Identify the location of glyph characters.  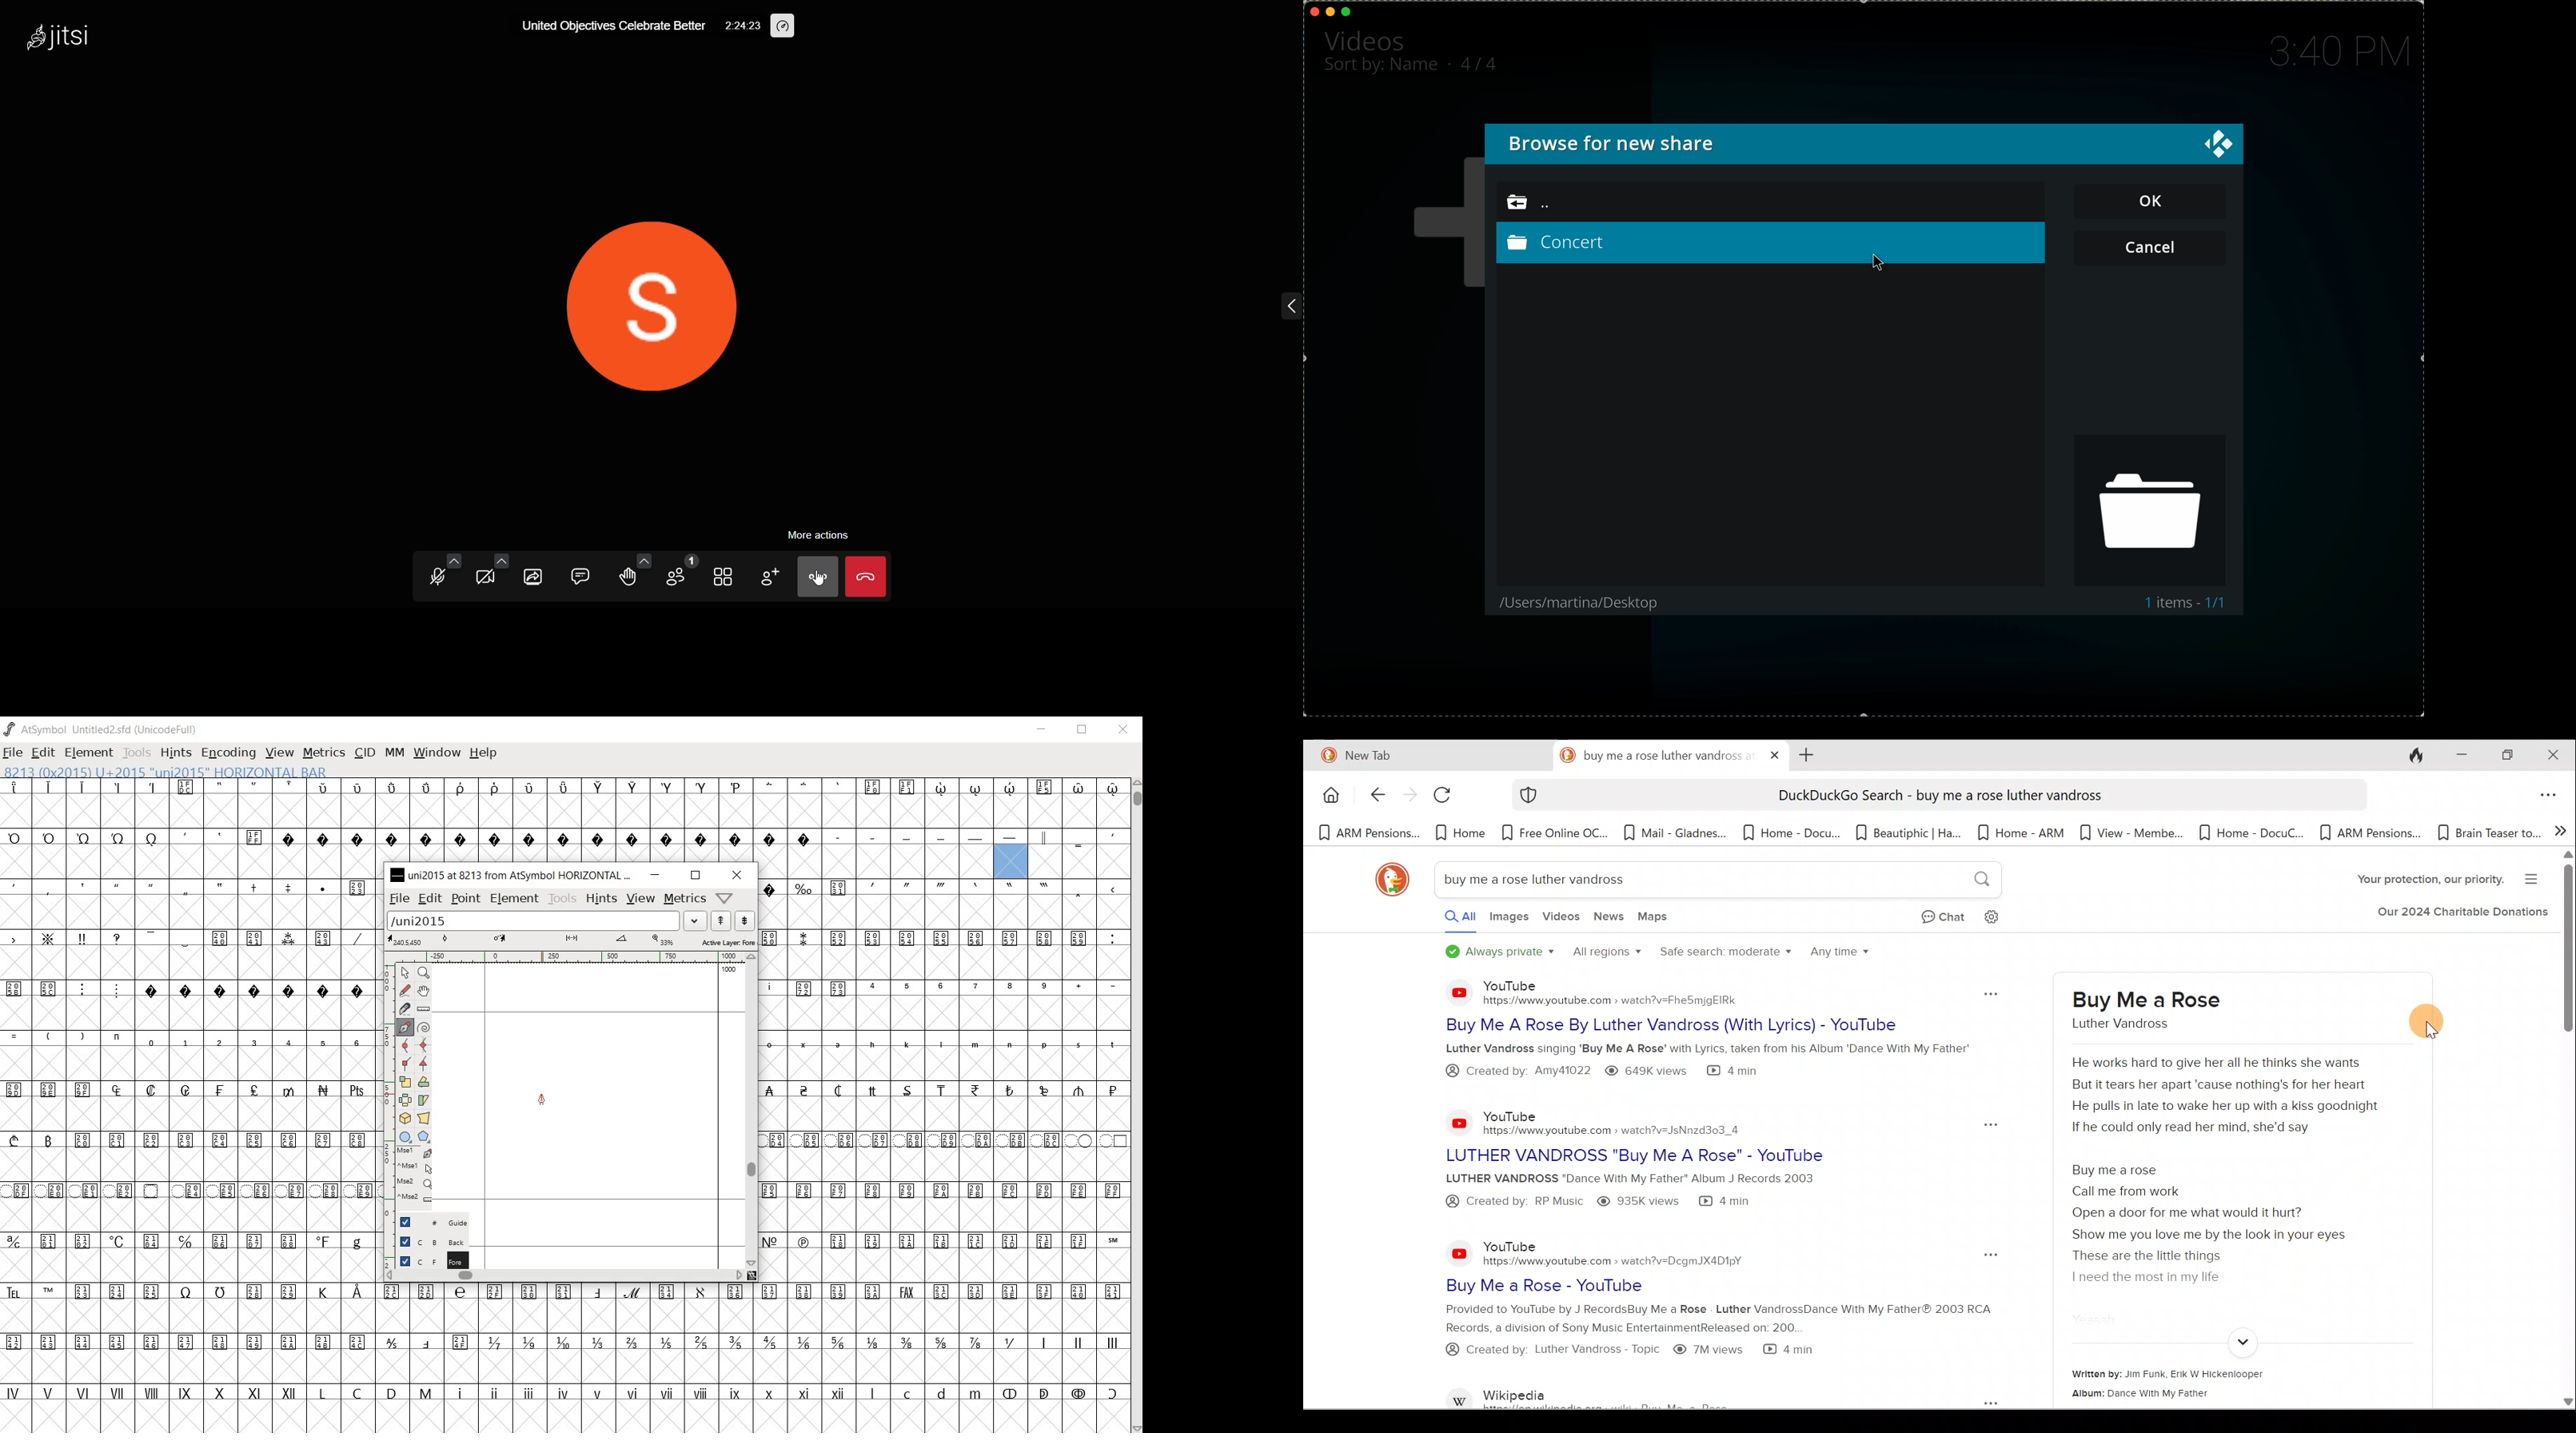
(765, 803).